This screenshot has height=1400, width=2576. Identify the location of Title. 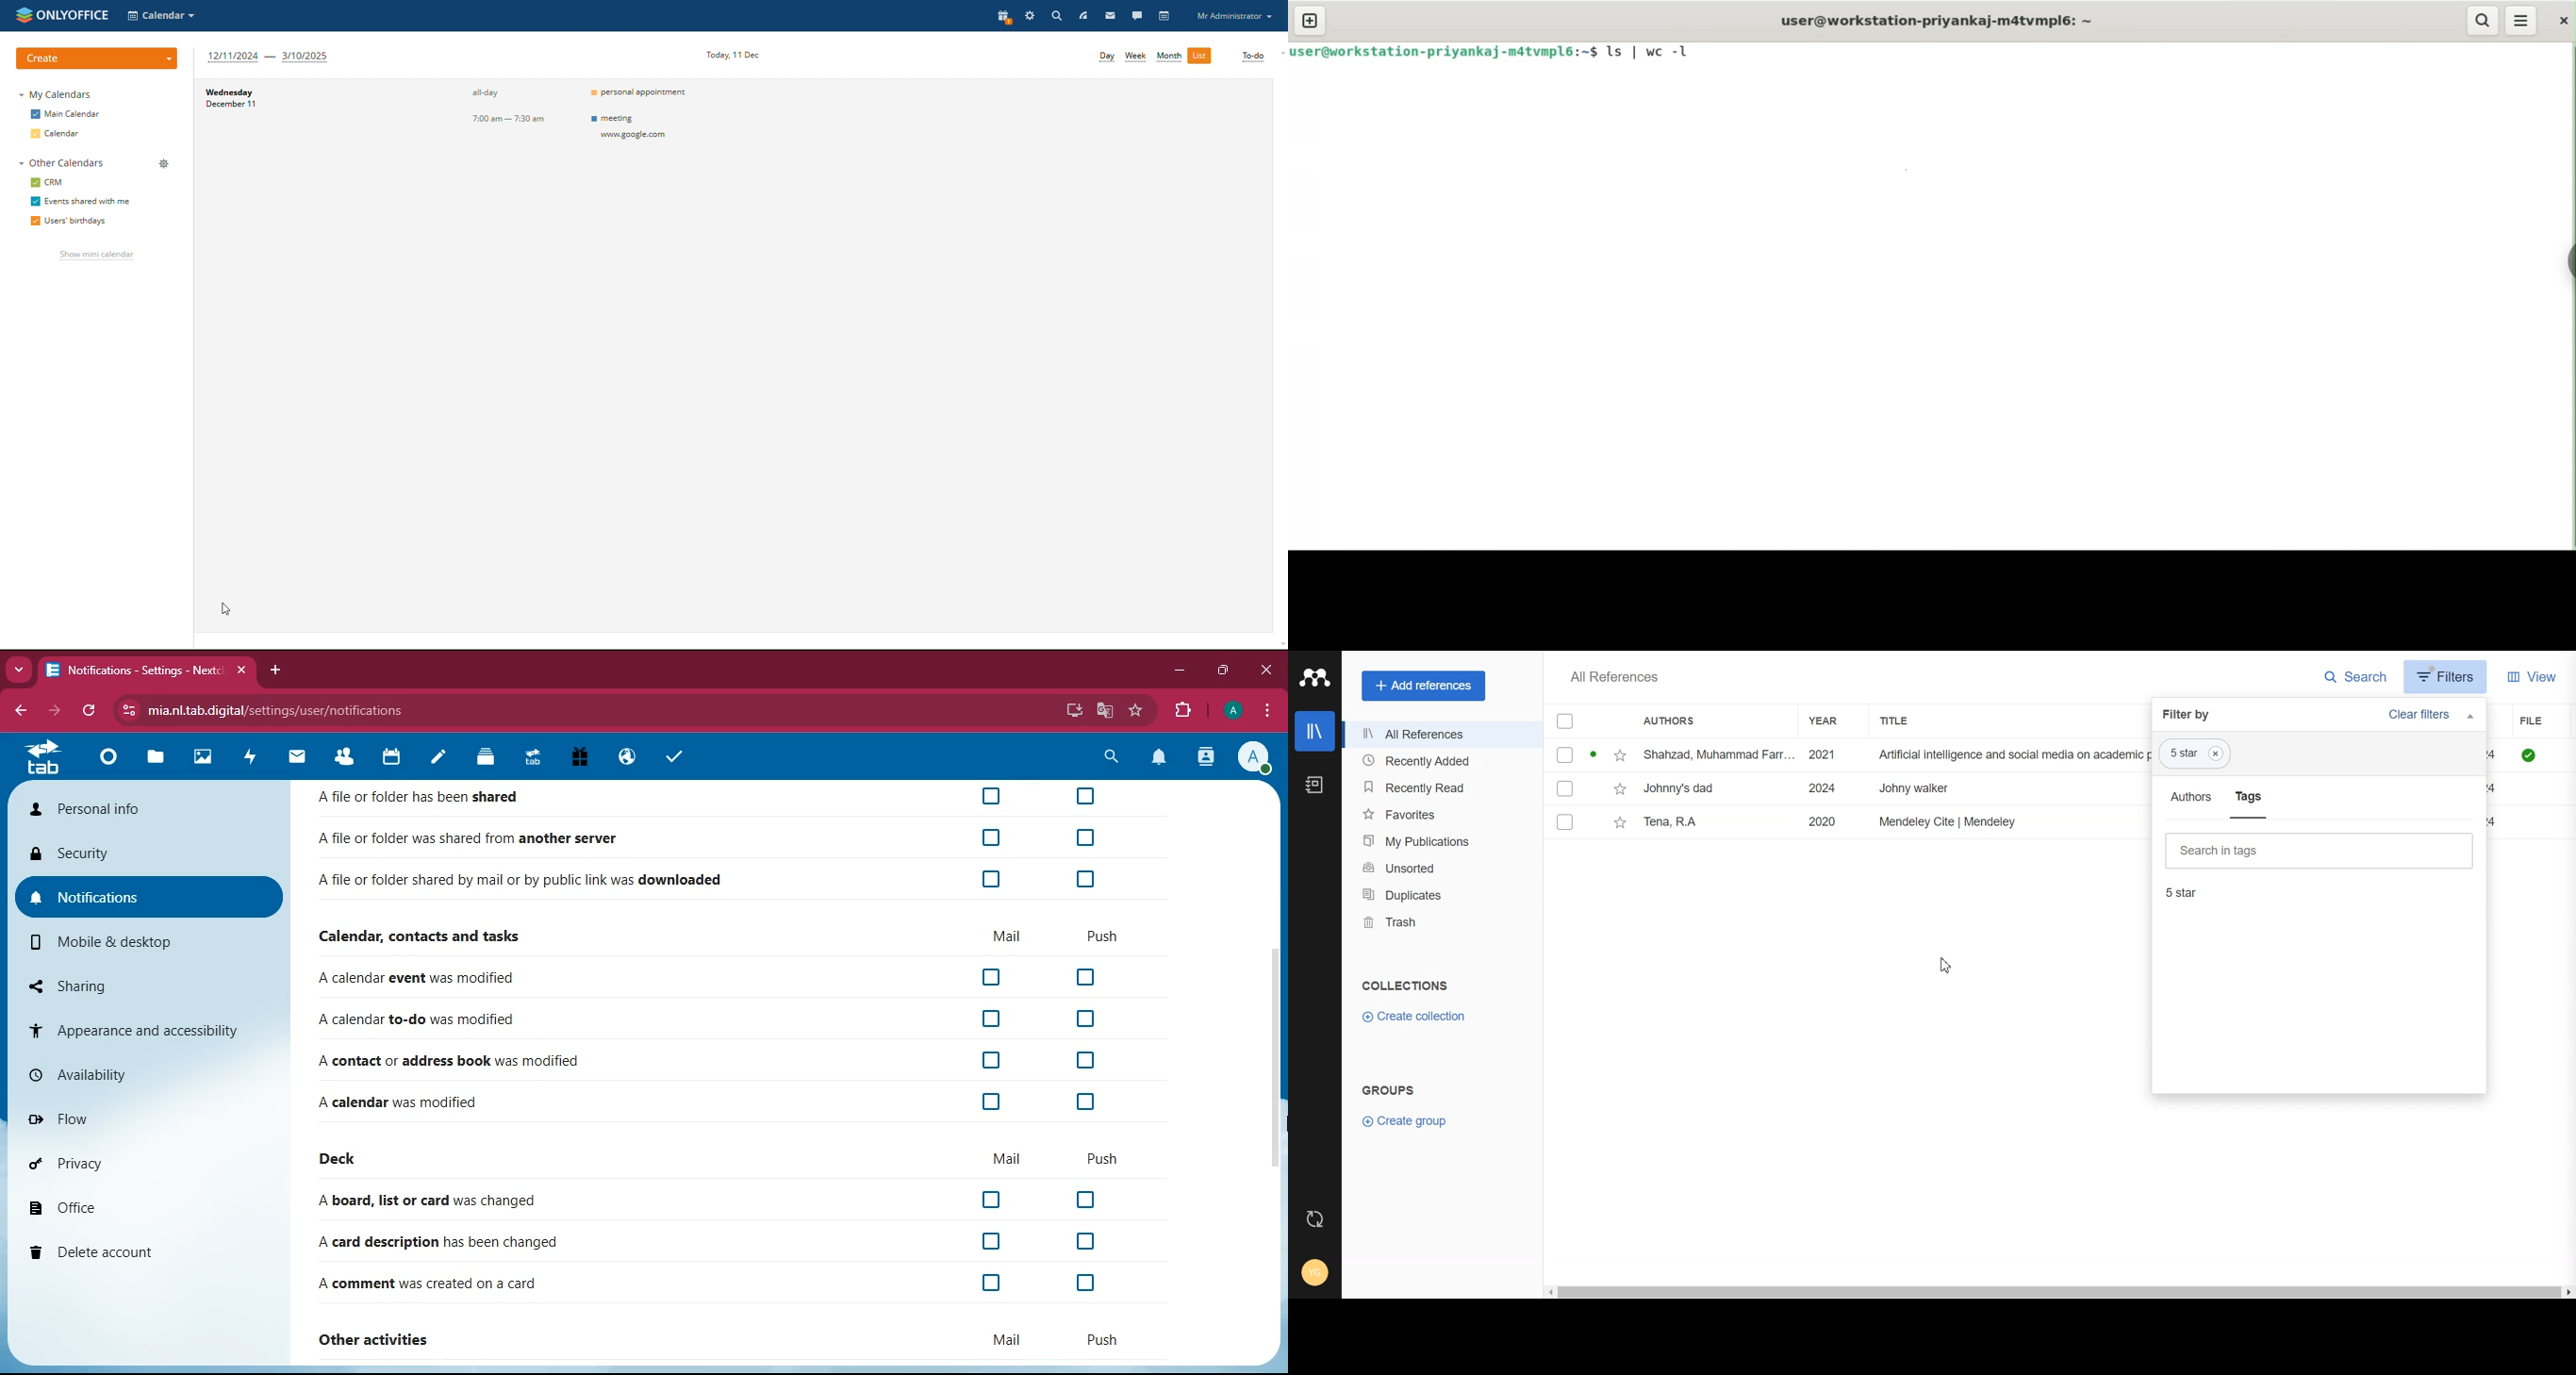
(1909, 721).